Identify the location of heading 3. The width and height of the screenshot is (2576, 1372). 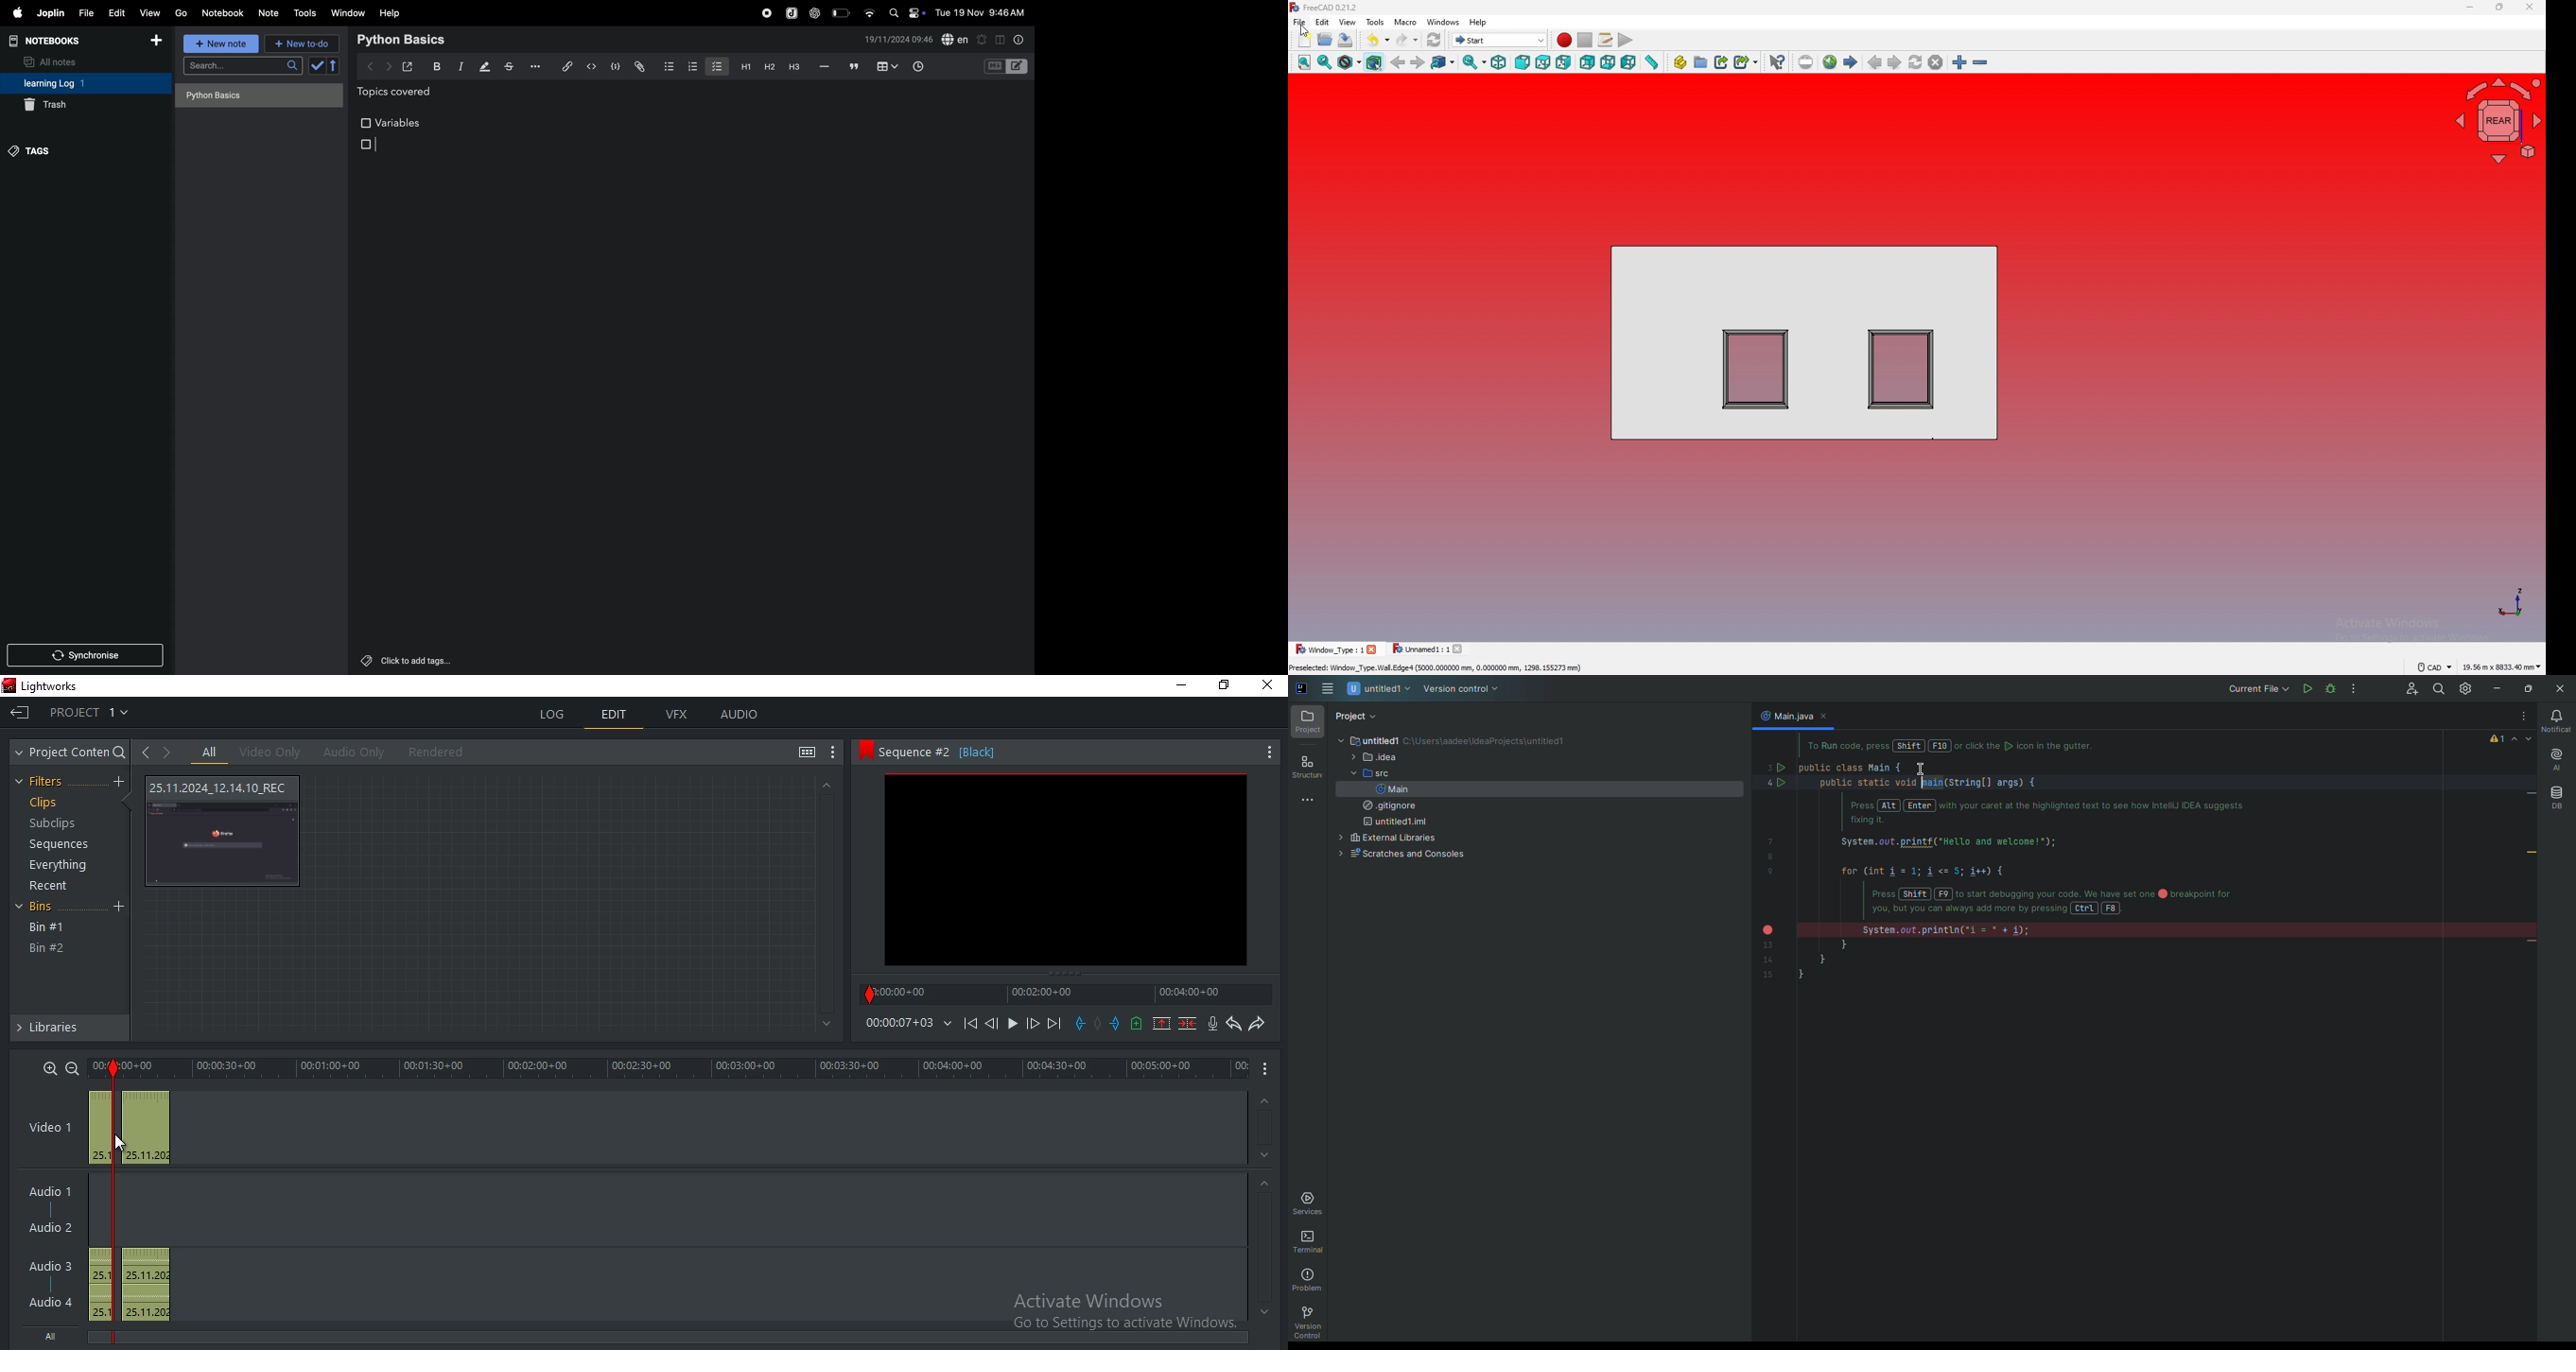
(795, 67).